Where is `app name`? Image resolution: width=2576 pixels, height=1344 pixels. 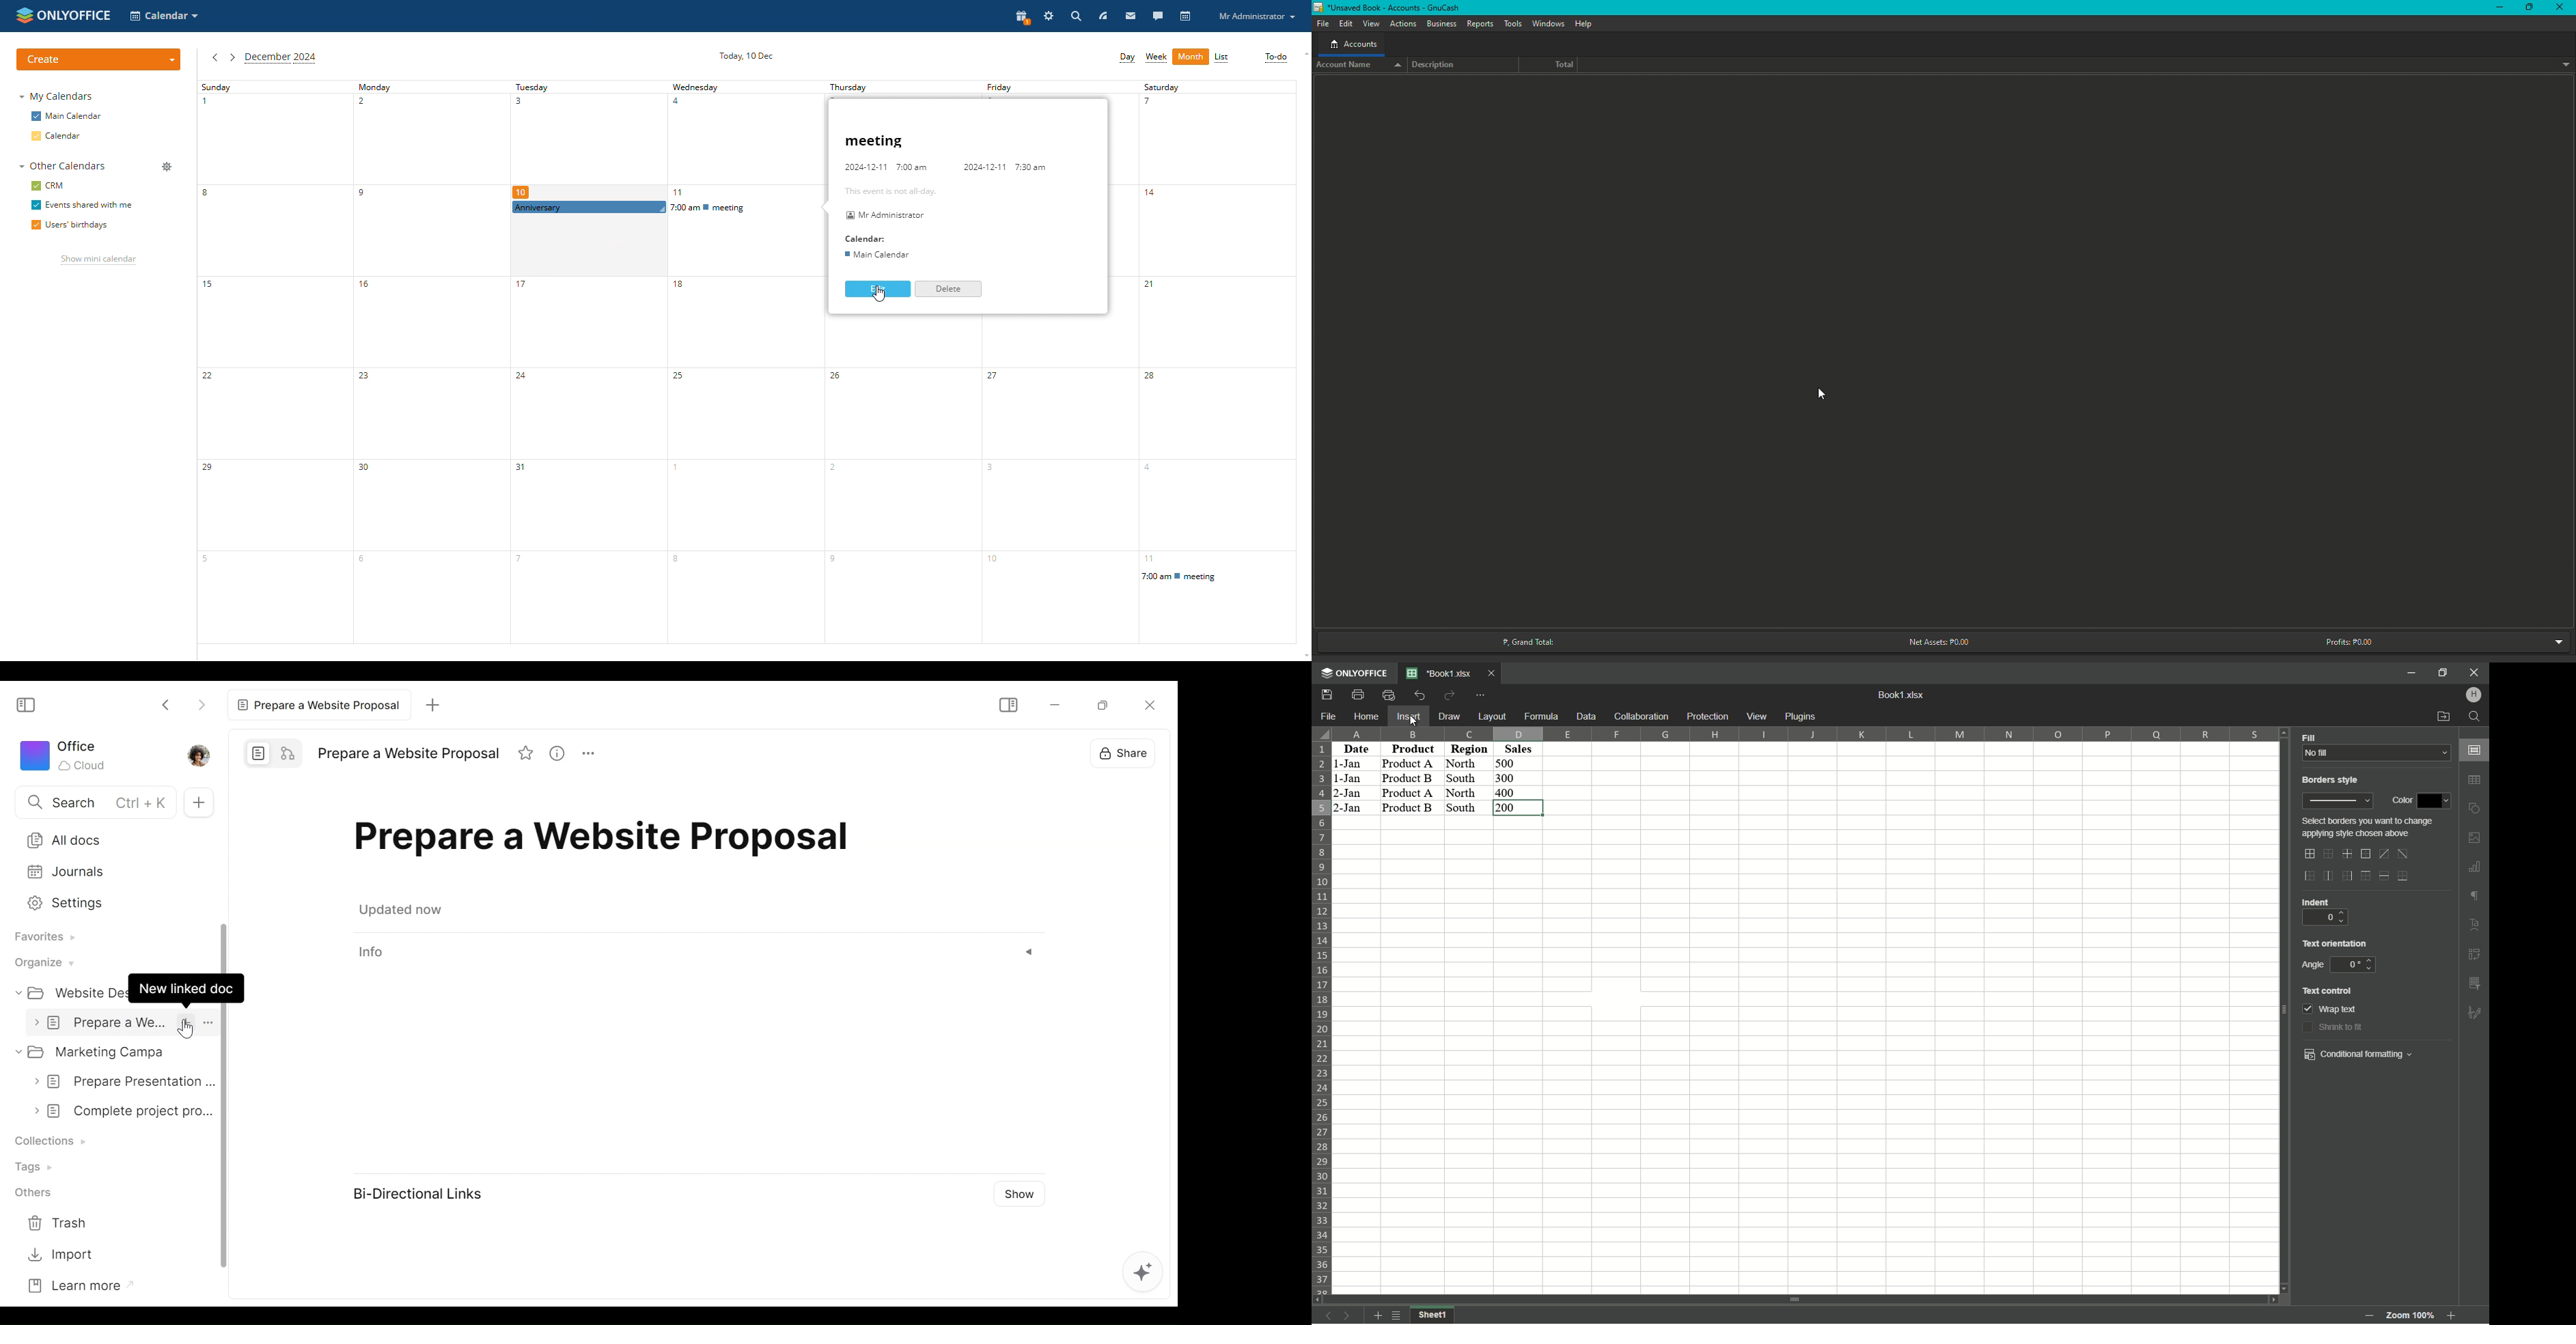 app name is located at coordinates (1354, 674).